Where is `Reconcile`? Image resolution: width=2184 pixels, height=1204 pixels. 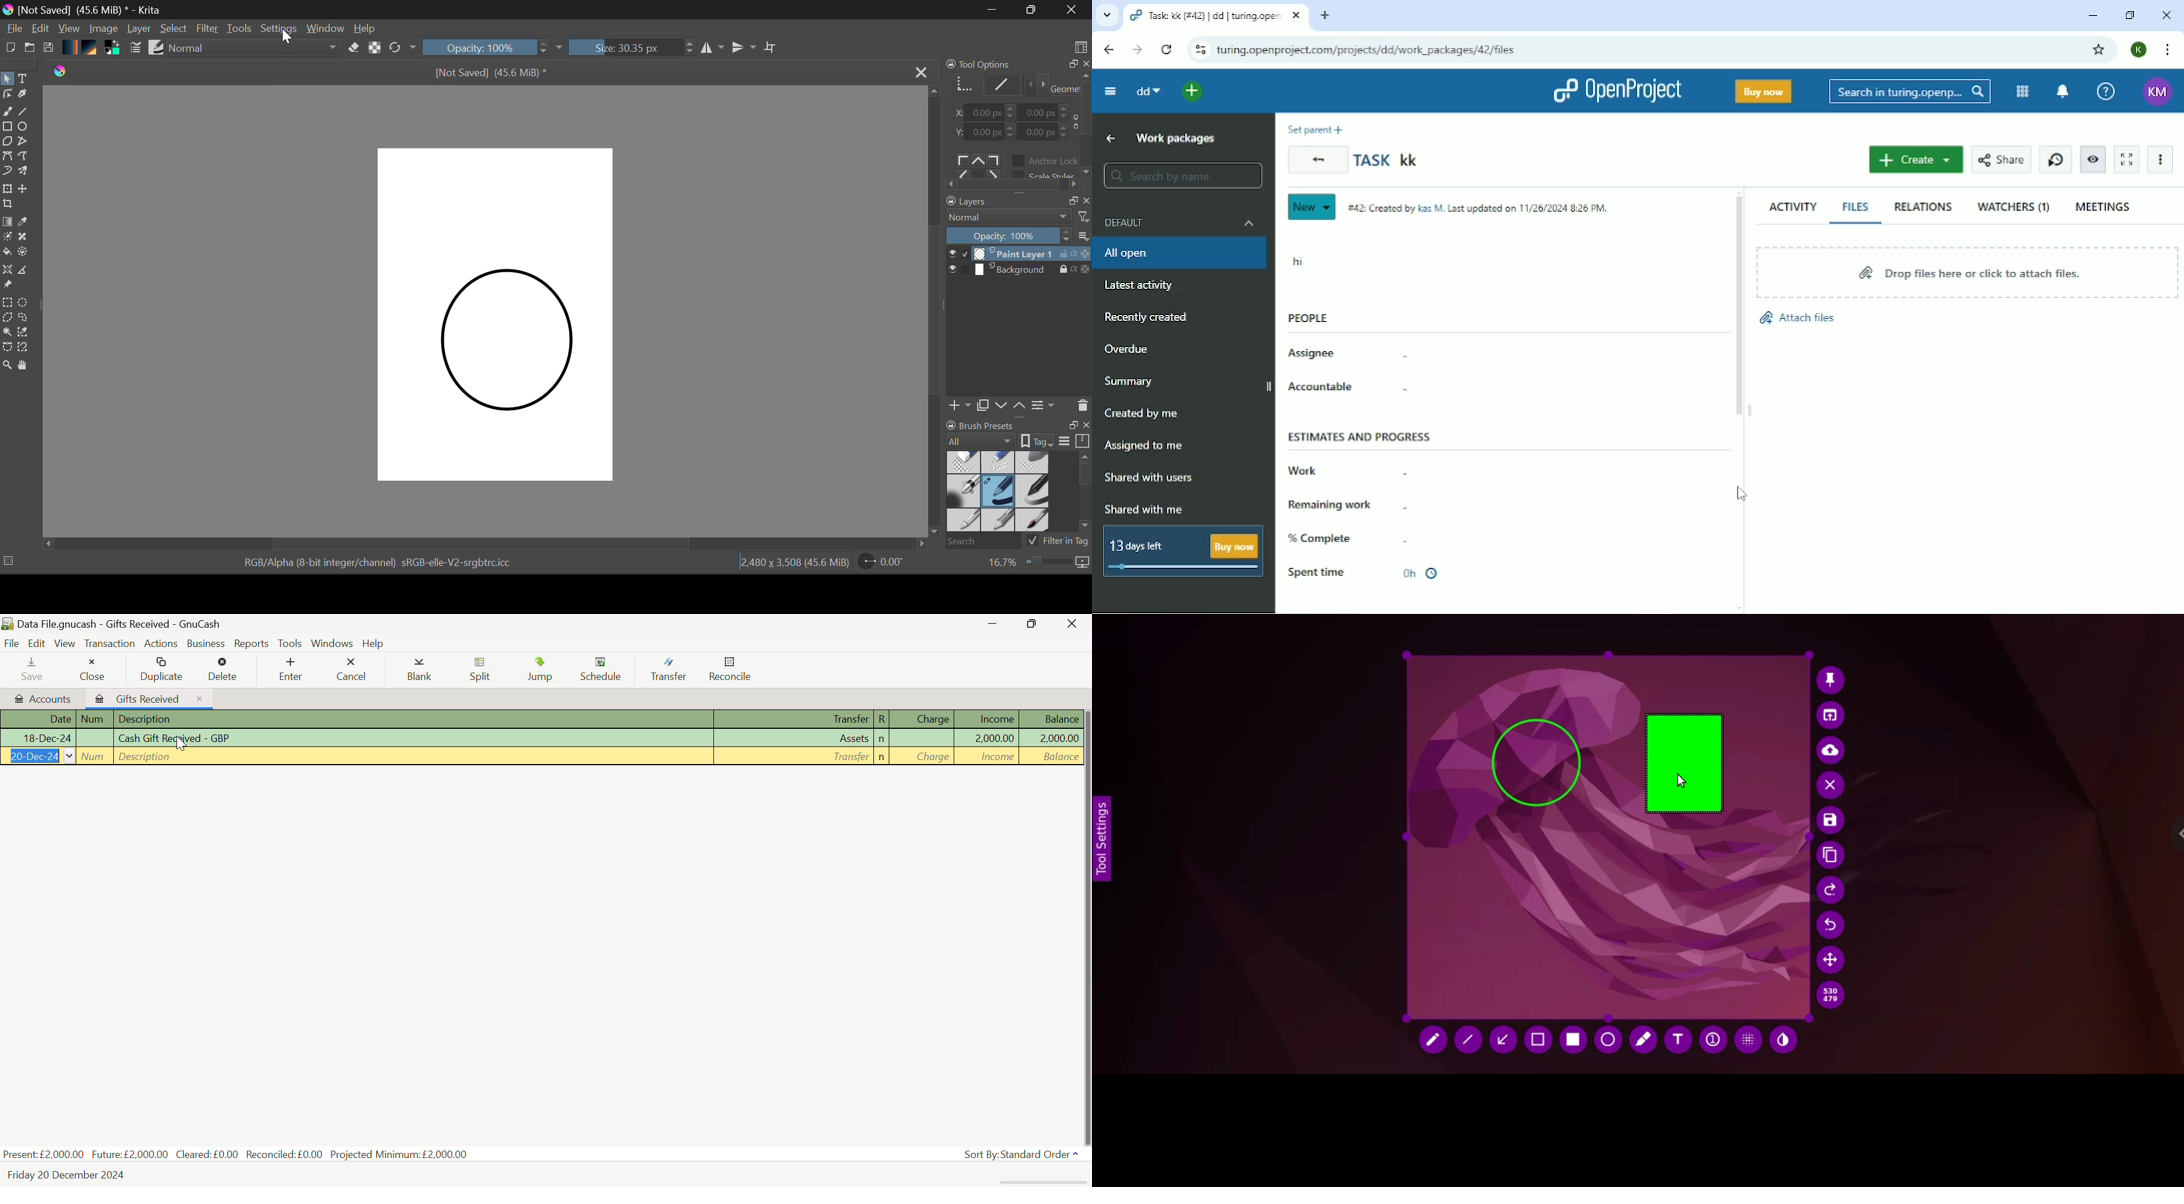
Reconcile is located at coordinates (730, 669).